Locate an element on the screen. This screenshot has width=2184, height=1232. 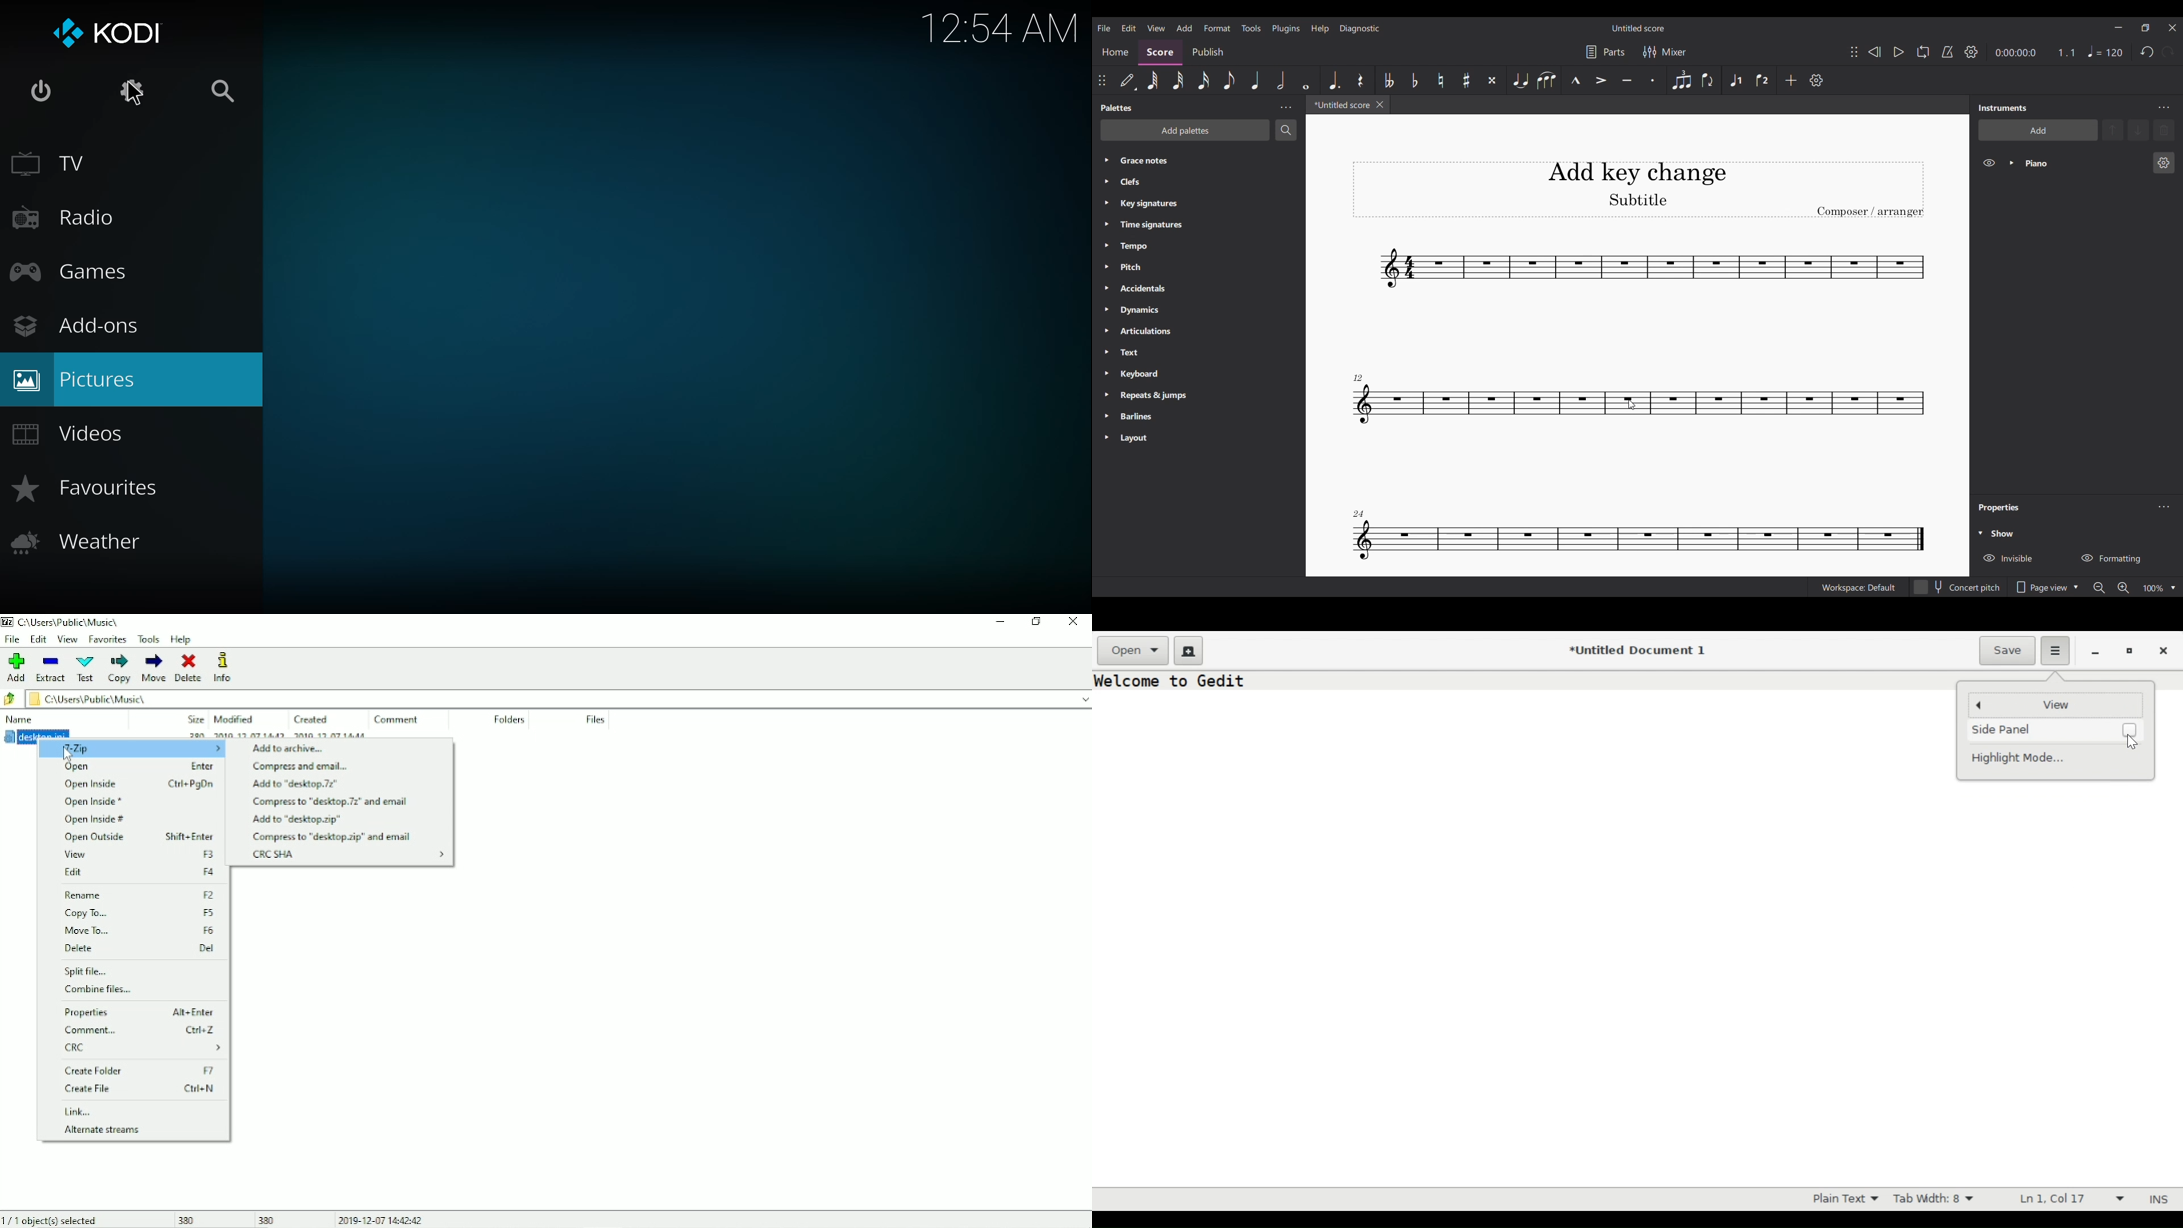
kodi is located at coordinates (109, 31).